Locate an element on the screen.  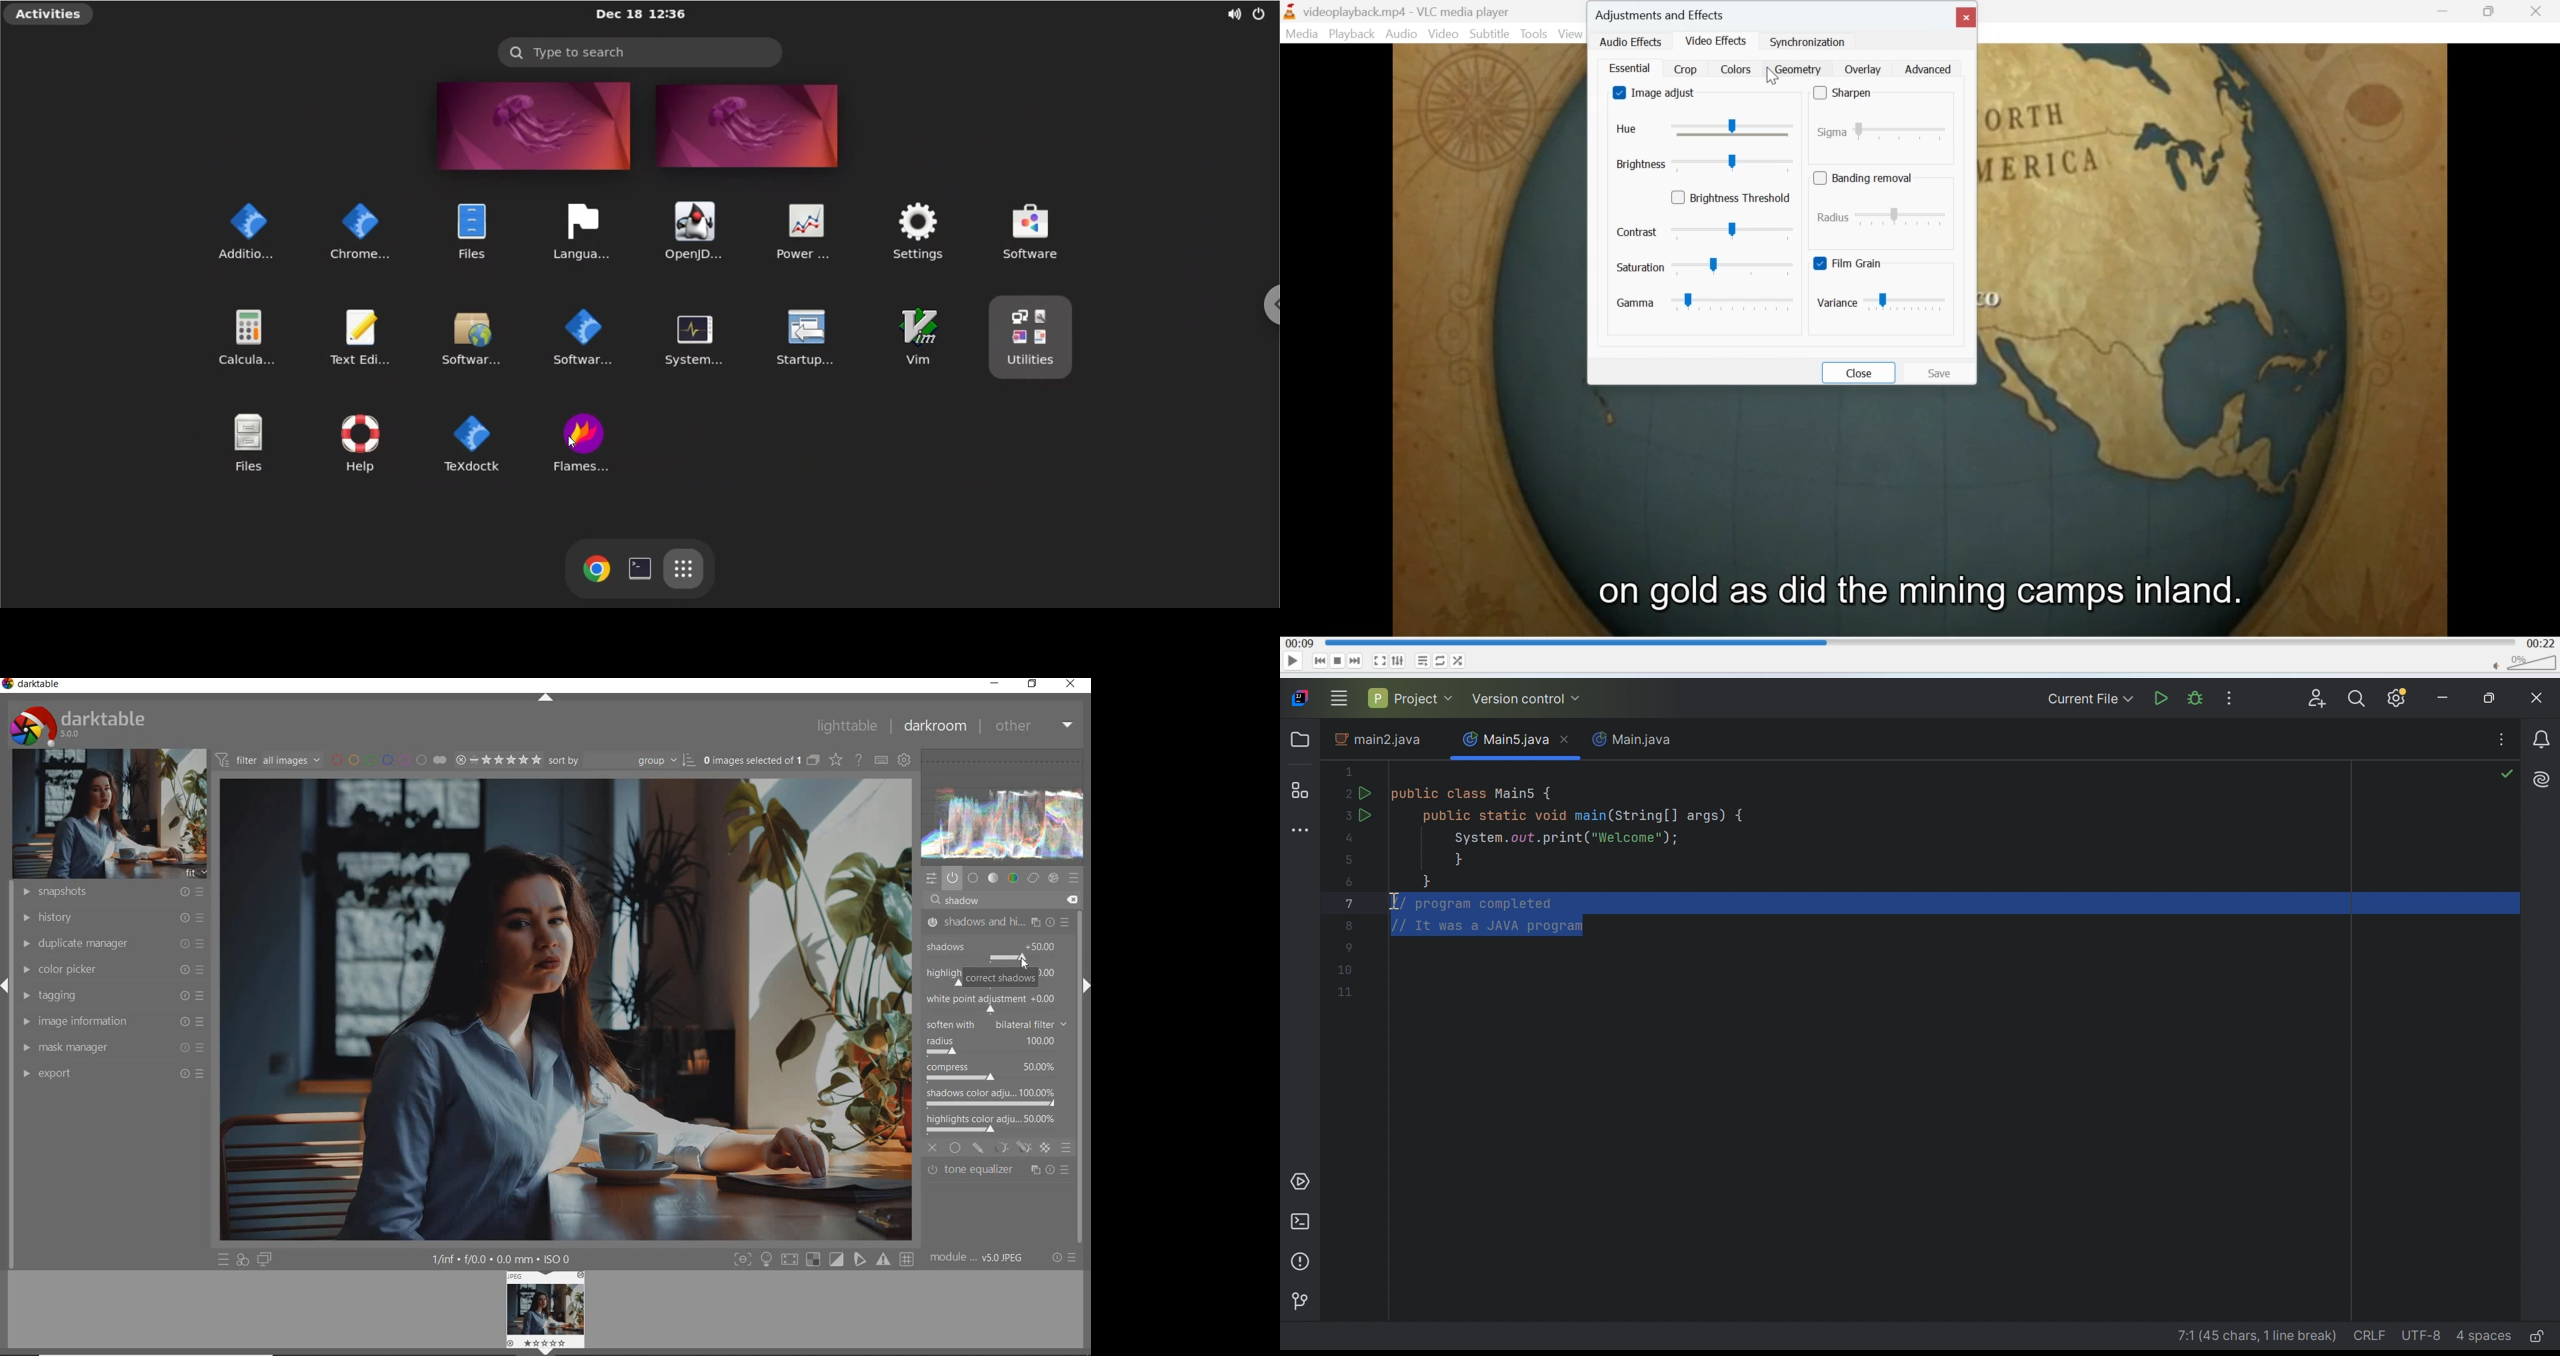
compress is located at coordinates (993, 1074).